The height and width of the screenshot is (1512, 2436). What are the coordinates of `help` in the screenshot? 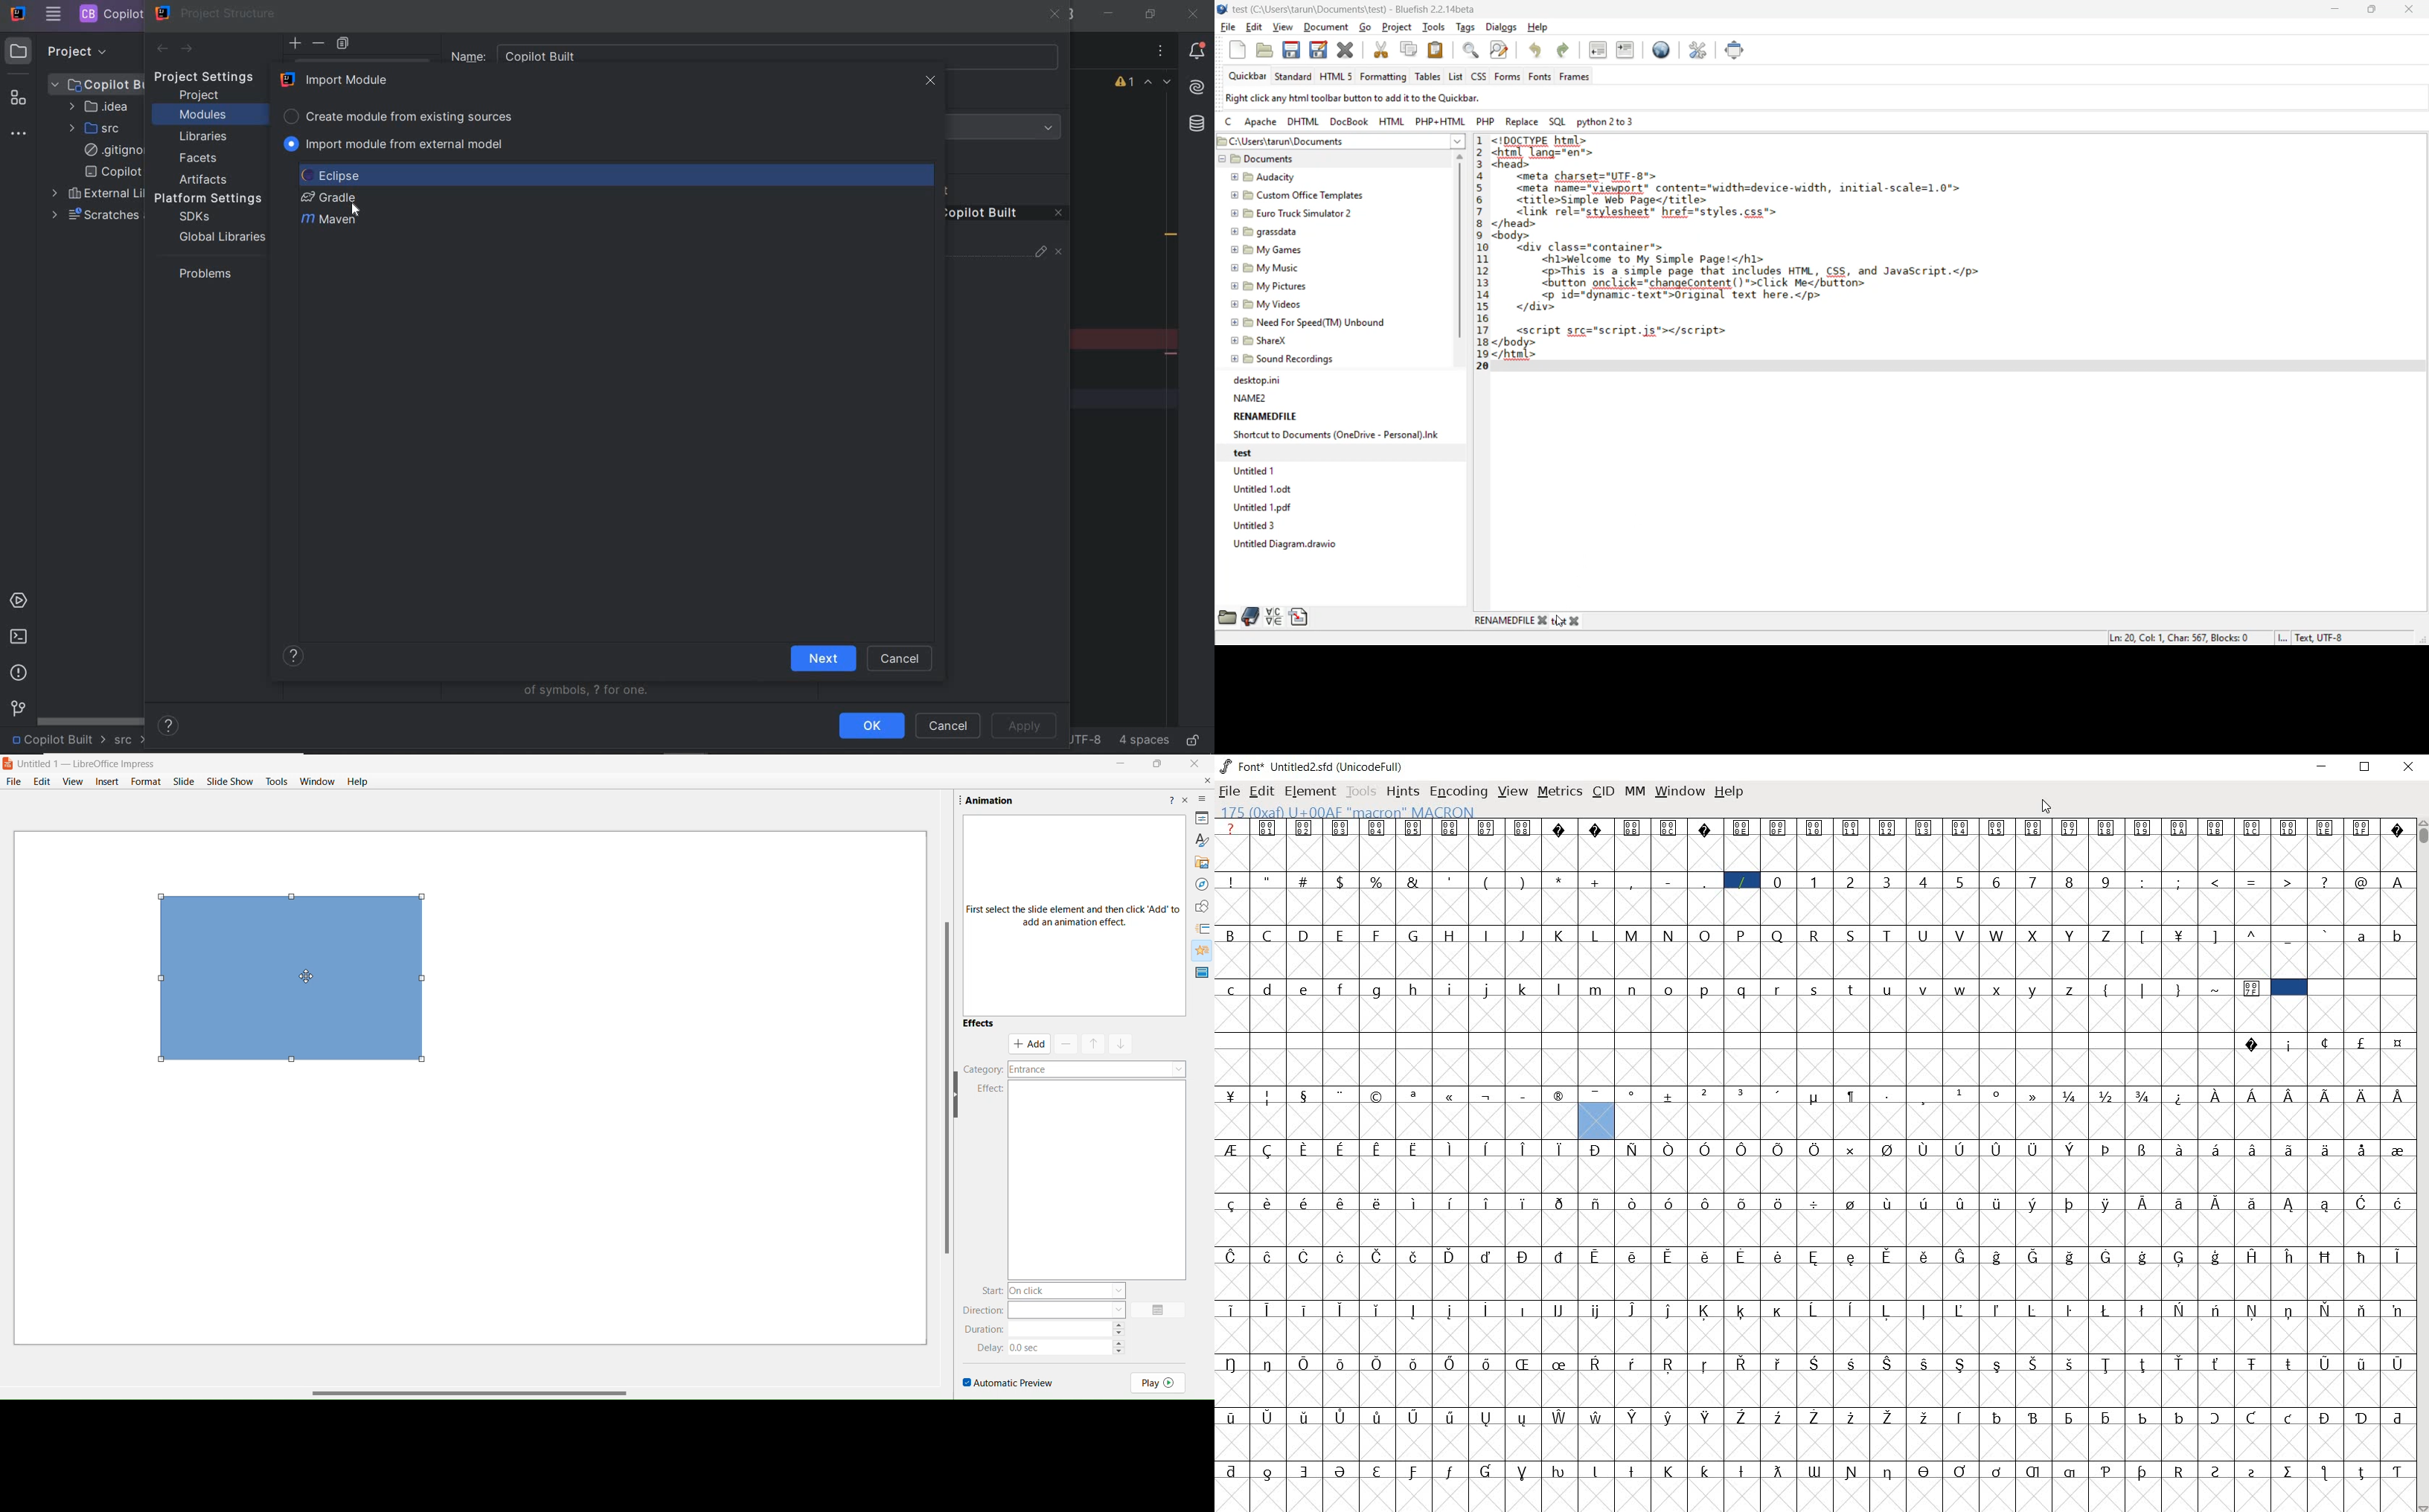 It's located at (1170, 798).